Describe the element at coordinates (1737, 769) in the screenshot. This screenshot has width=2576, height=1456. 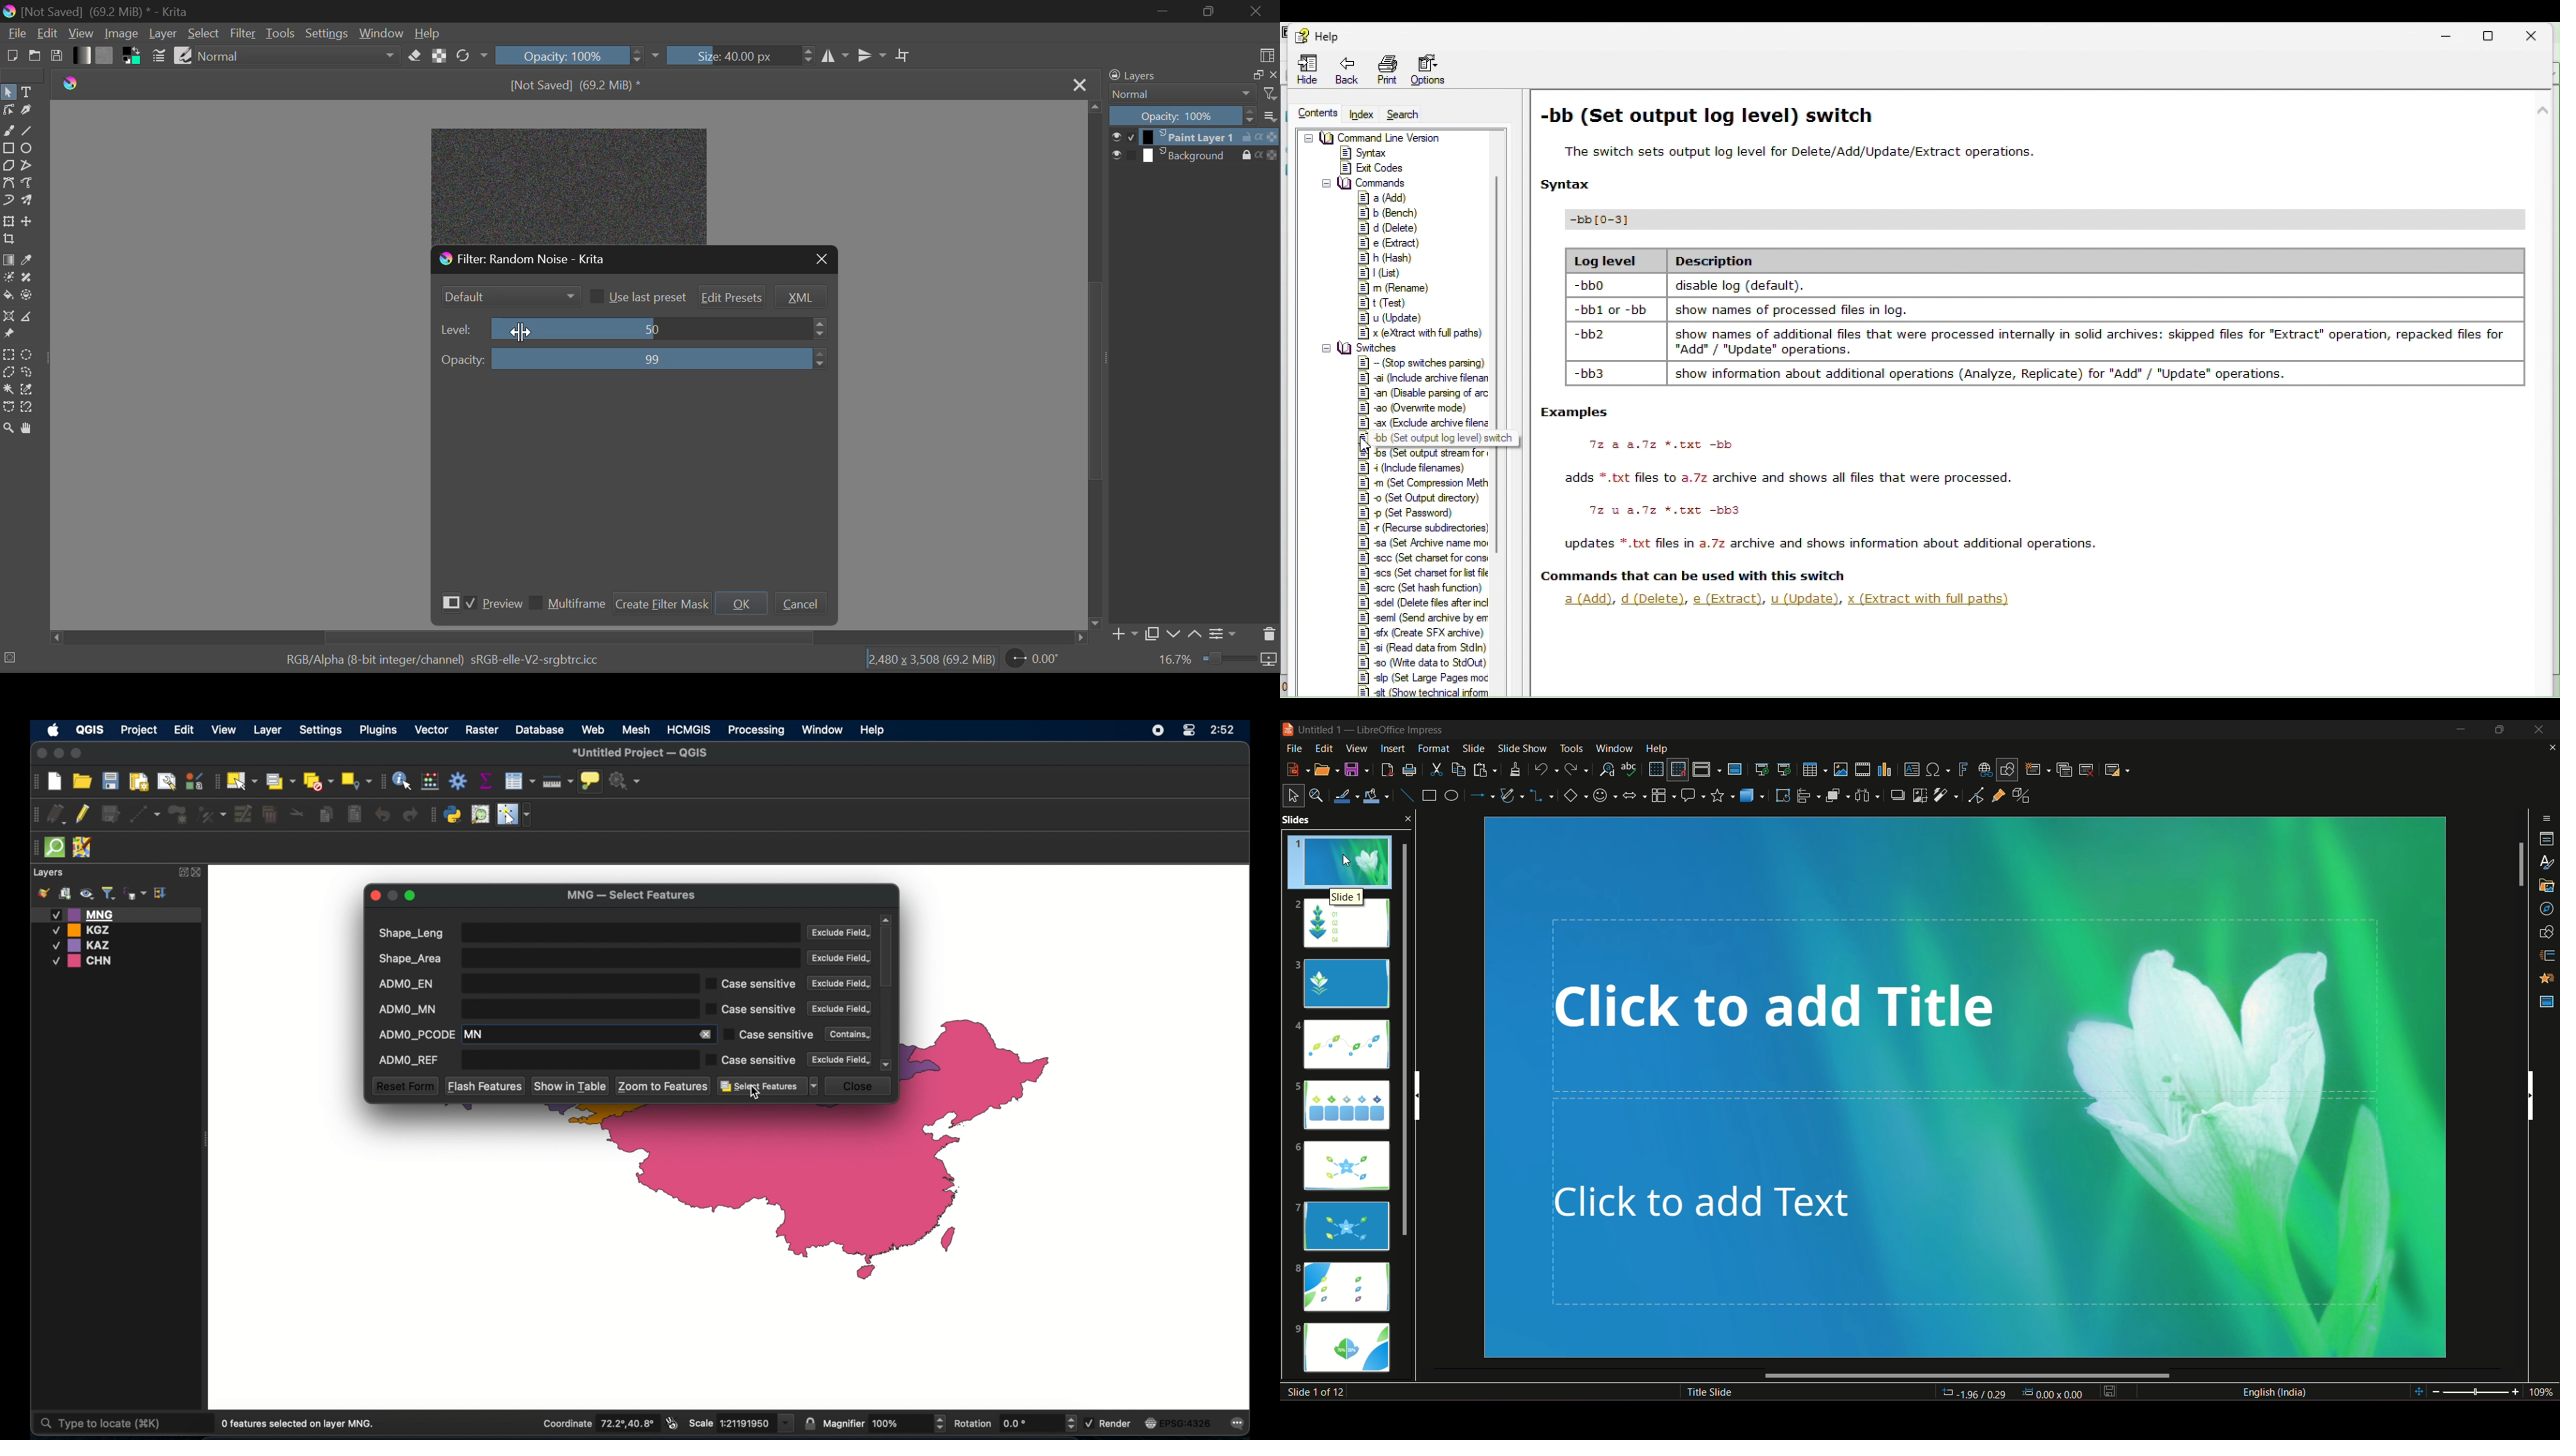
I see `master slide` at that location.